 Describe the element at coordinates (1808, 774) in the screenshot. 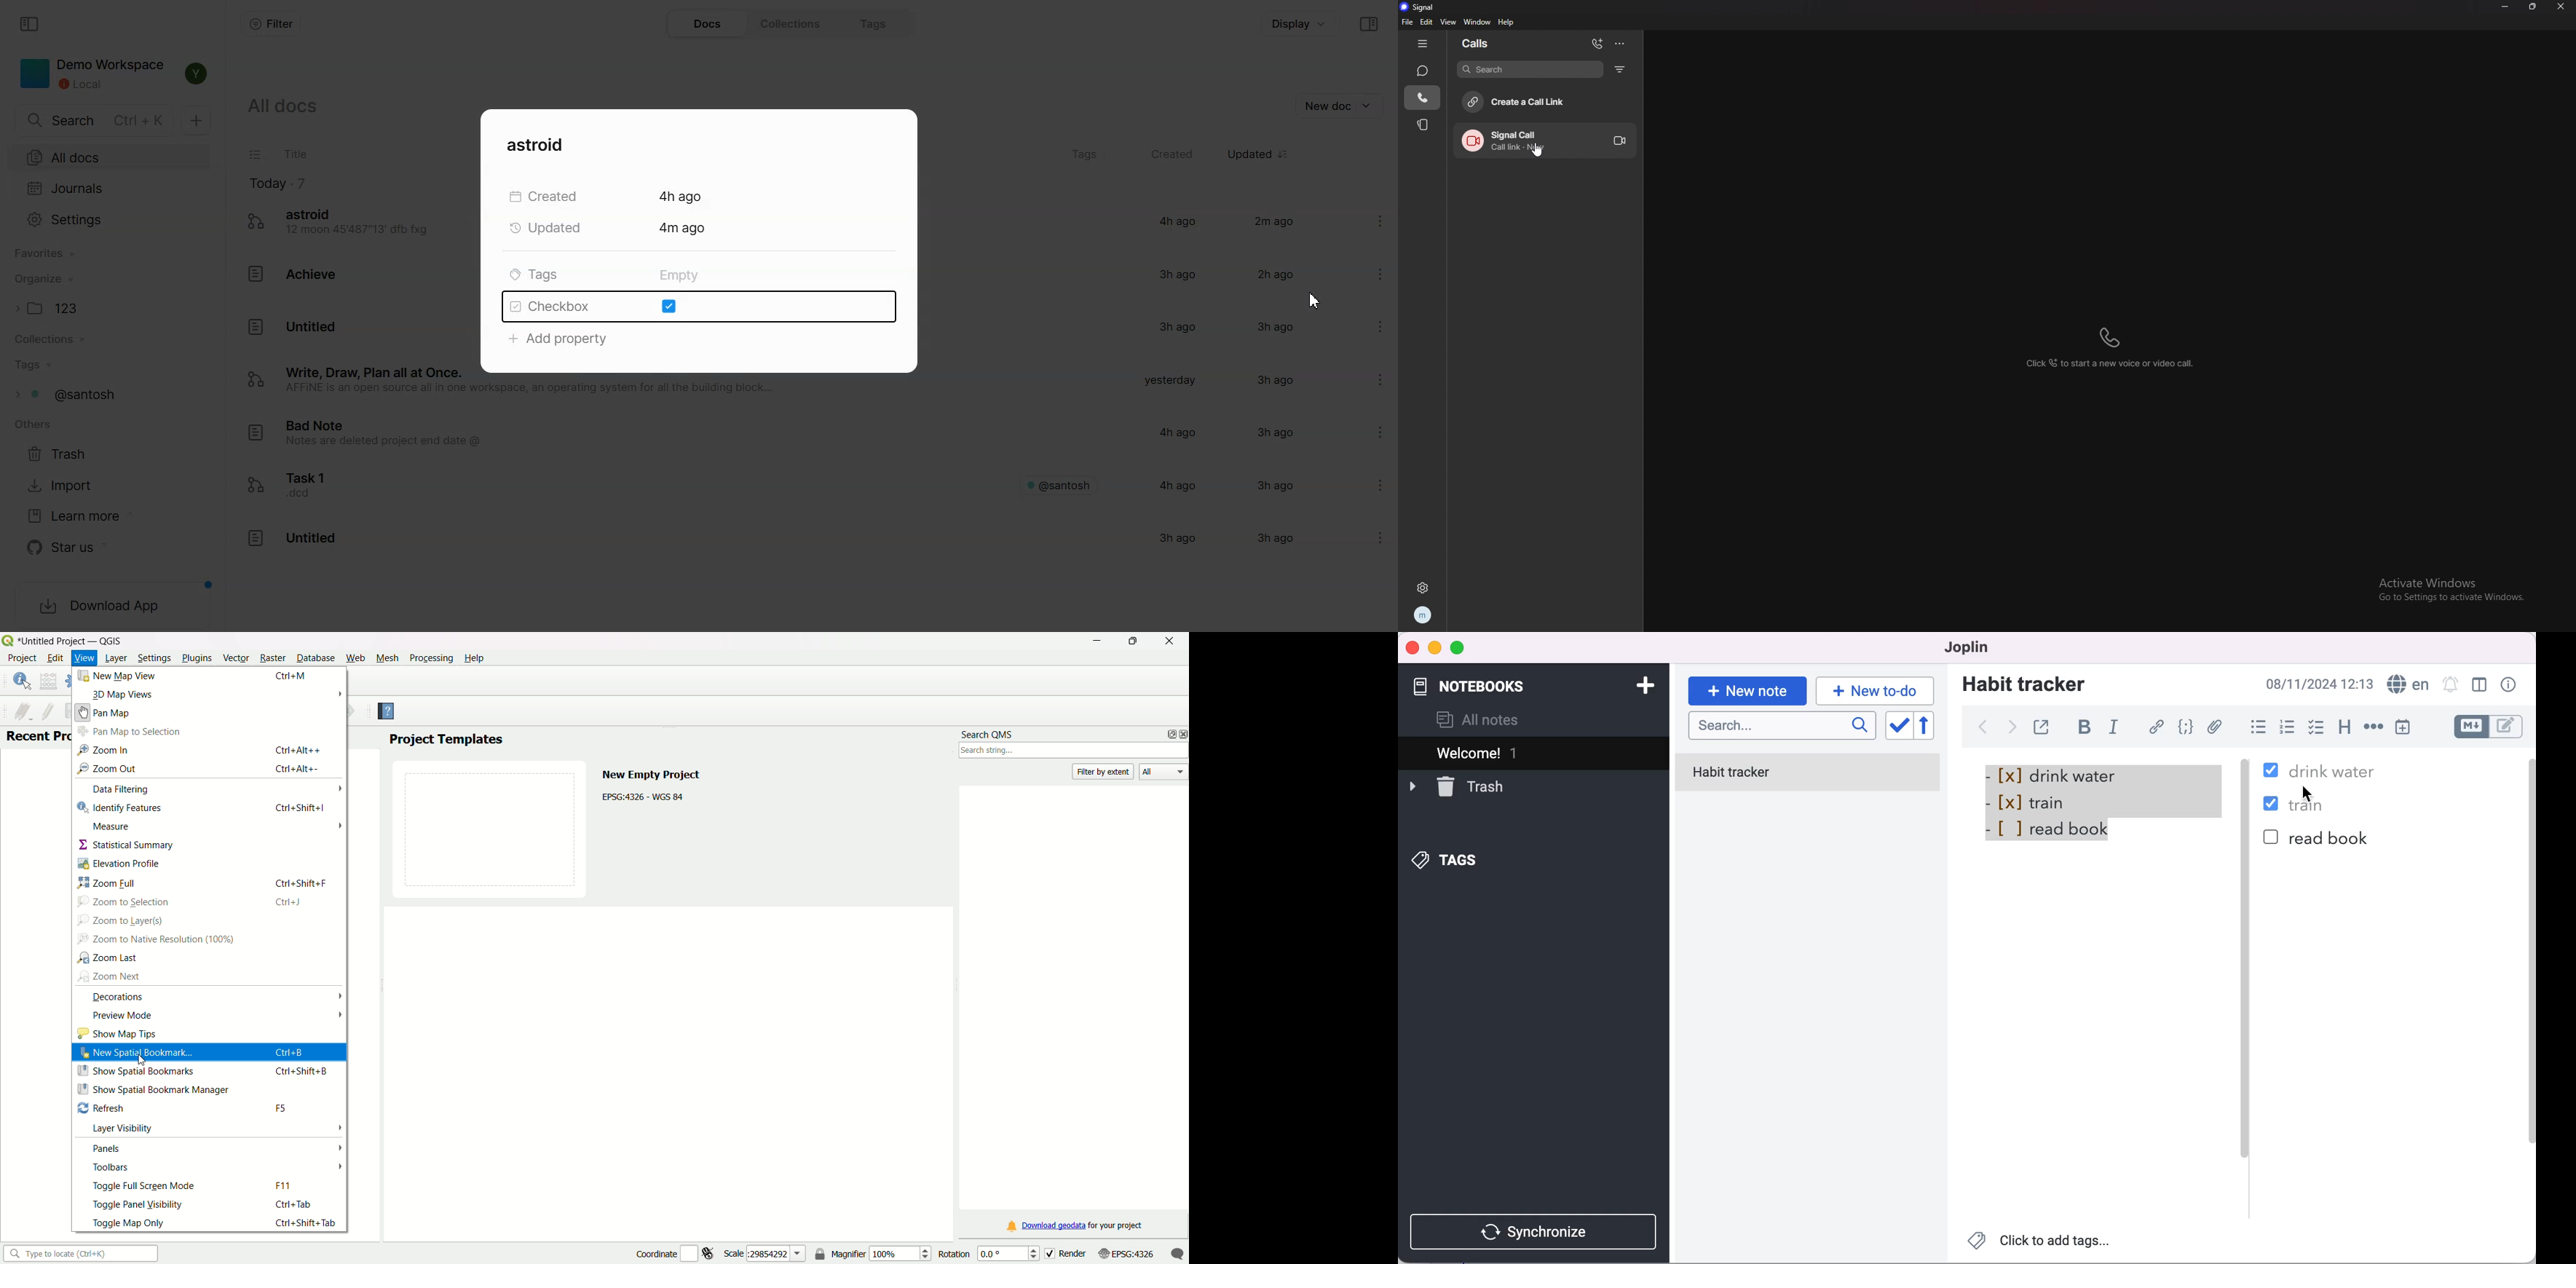

I see `habit tracker` at that location.